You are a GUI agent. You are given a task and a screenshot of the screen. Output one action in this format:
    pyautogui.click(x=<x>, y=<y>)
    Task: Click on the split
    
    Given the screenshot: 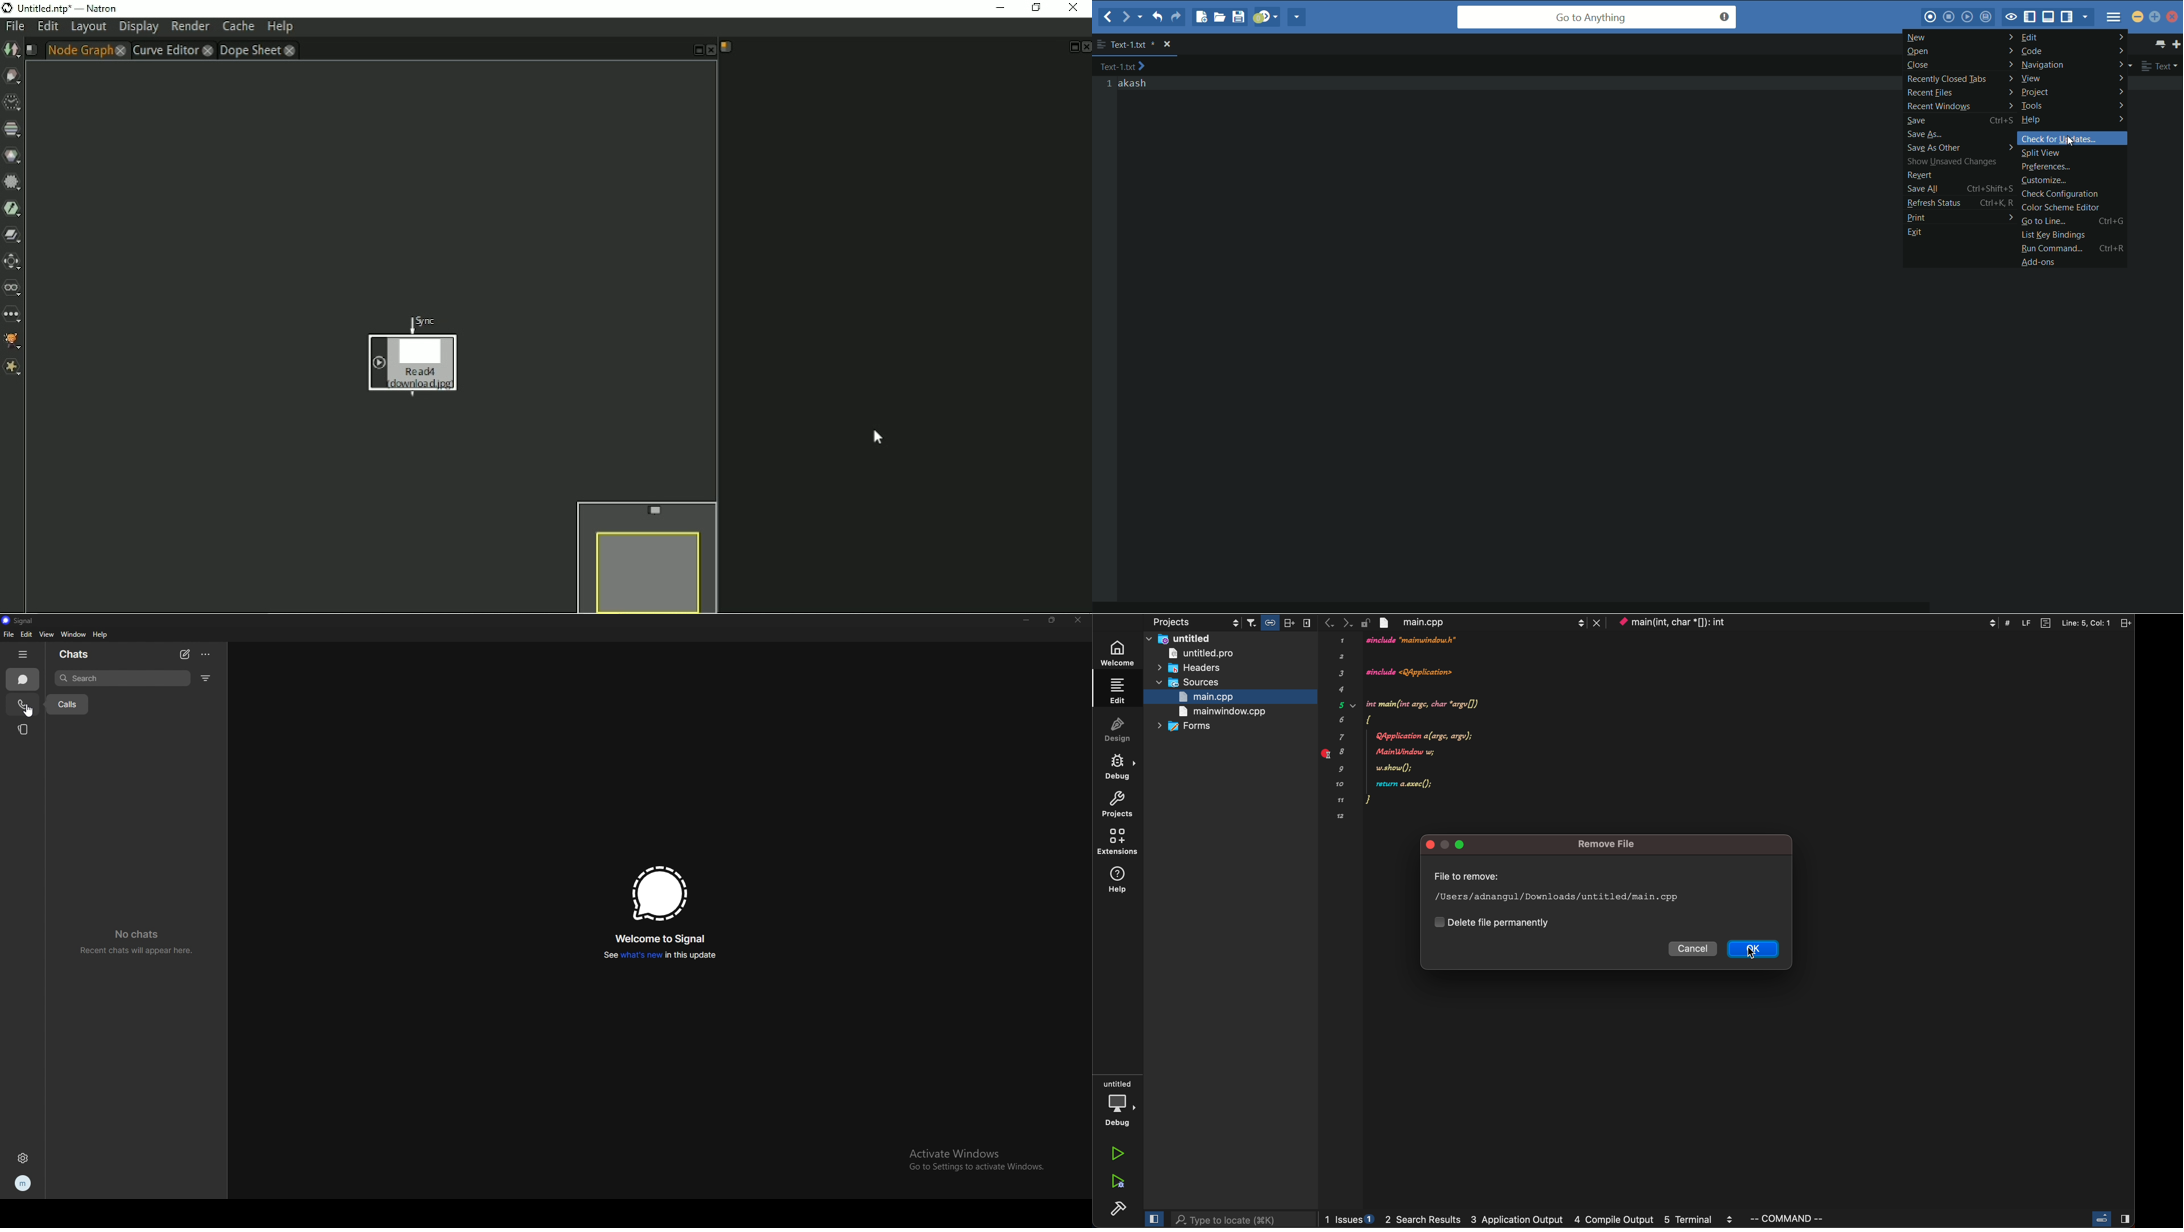 What is the action you would take?
    pyautogui.click(x=2077, y=622)
    